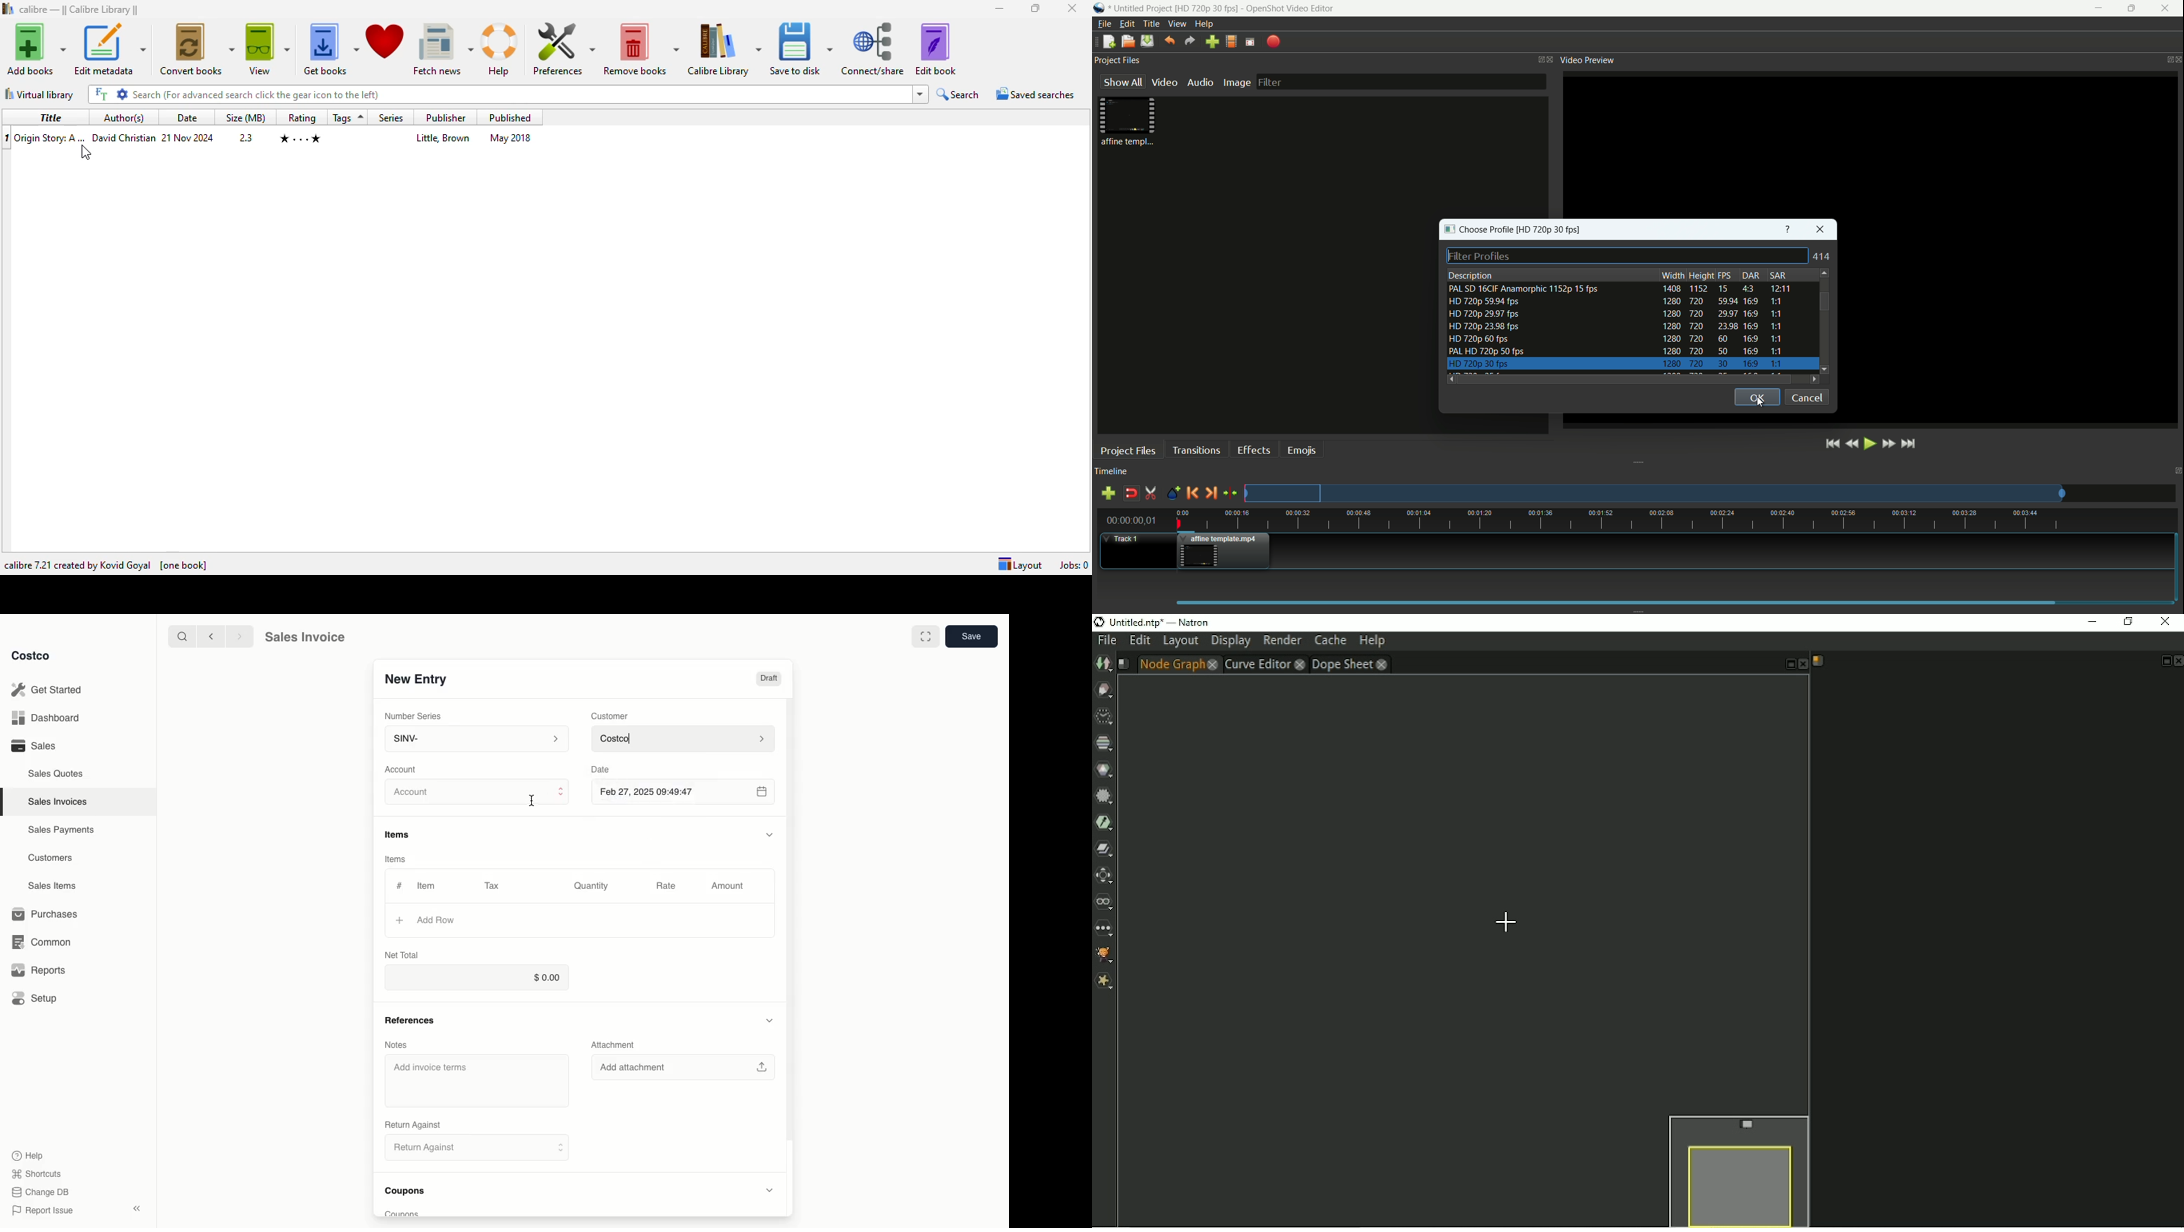  What do you see at coordinates (246, 137) in the screenshot?
I see `2.3` at bounding box center [246, 137].